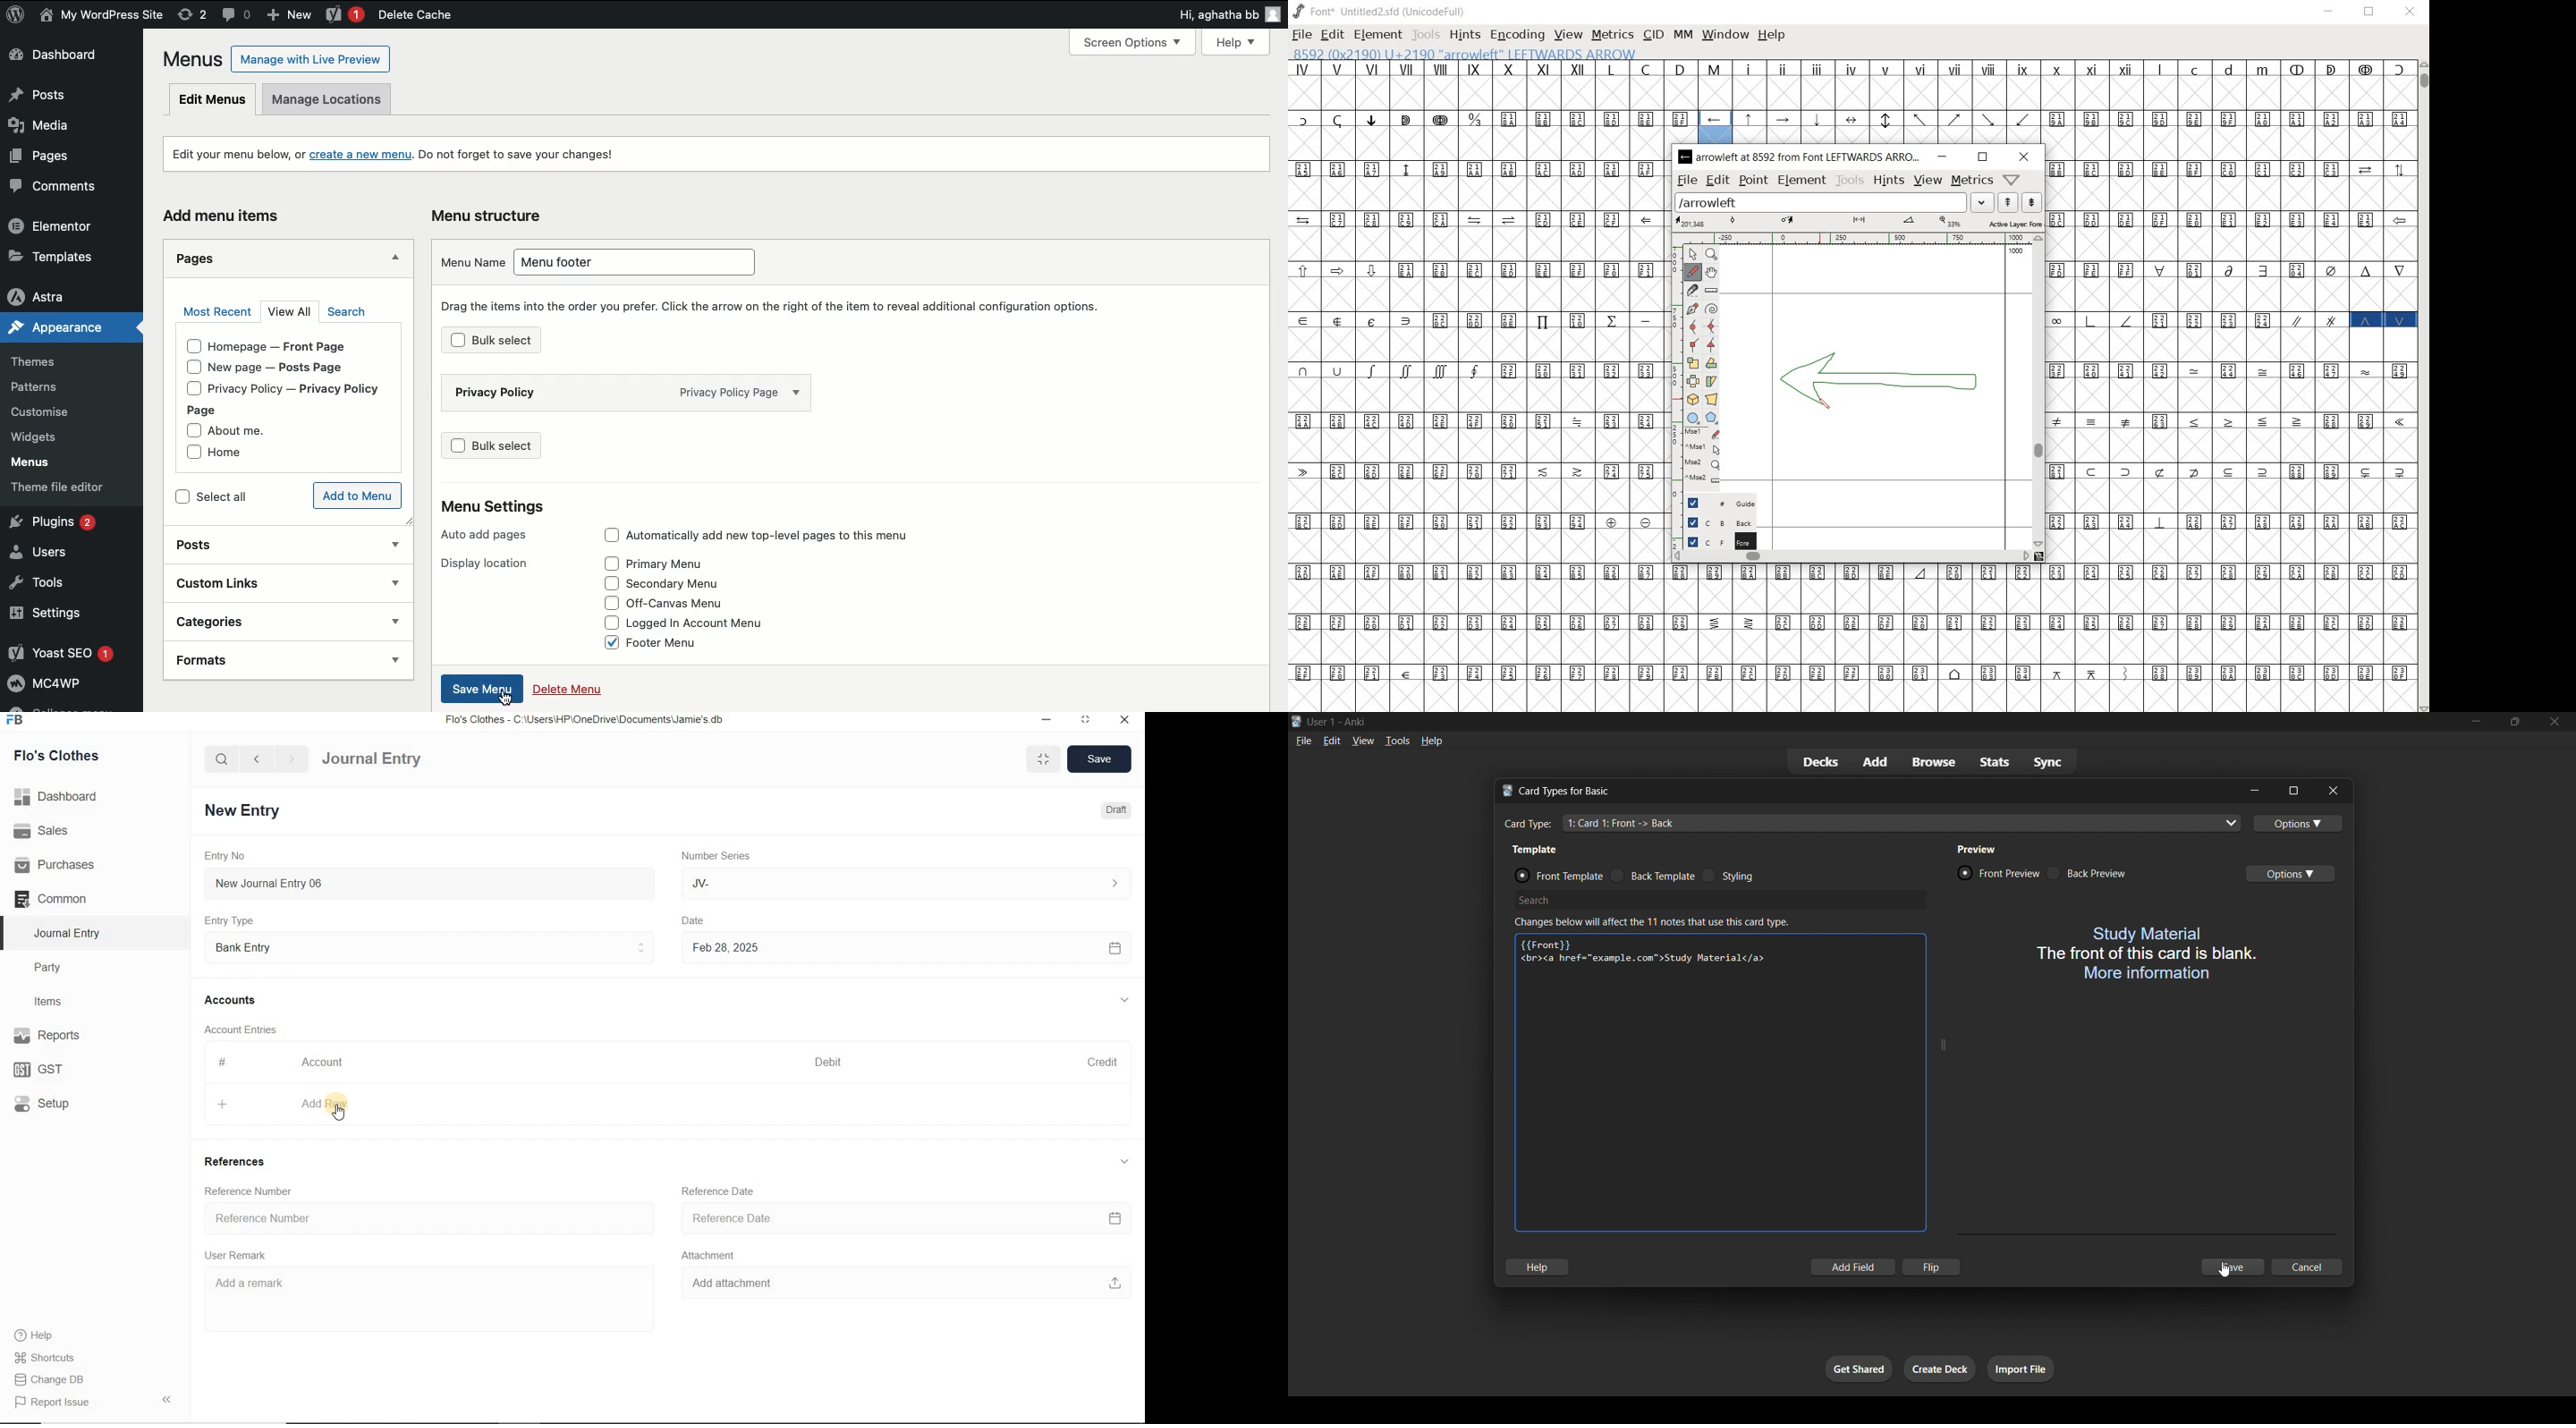 Image resolution: width=2576 pixels, height=1428 pixels. What do you see at coordinates (245, 810) in the screenshot?
I see `New Entry` at bounding box center [245, 810].